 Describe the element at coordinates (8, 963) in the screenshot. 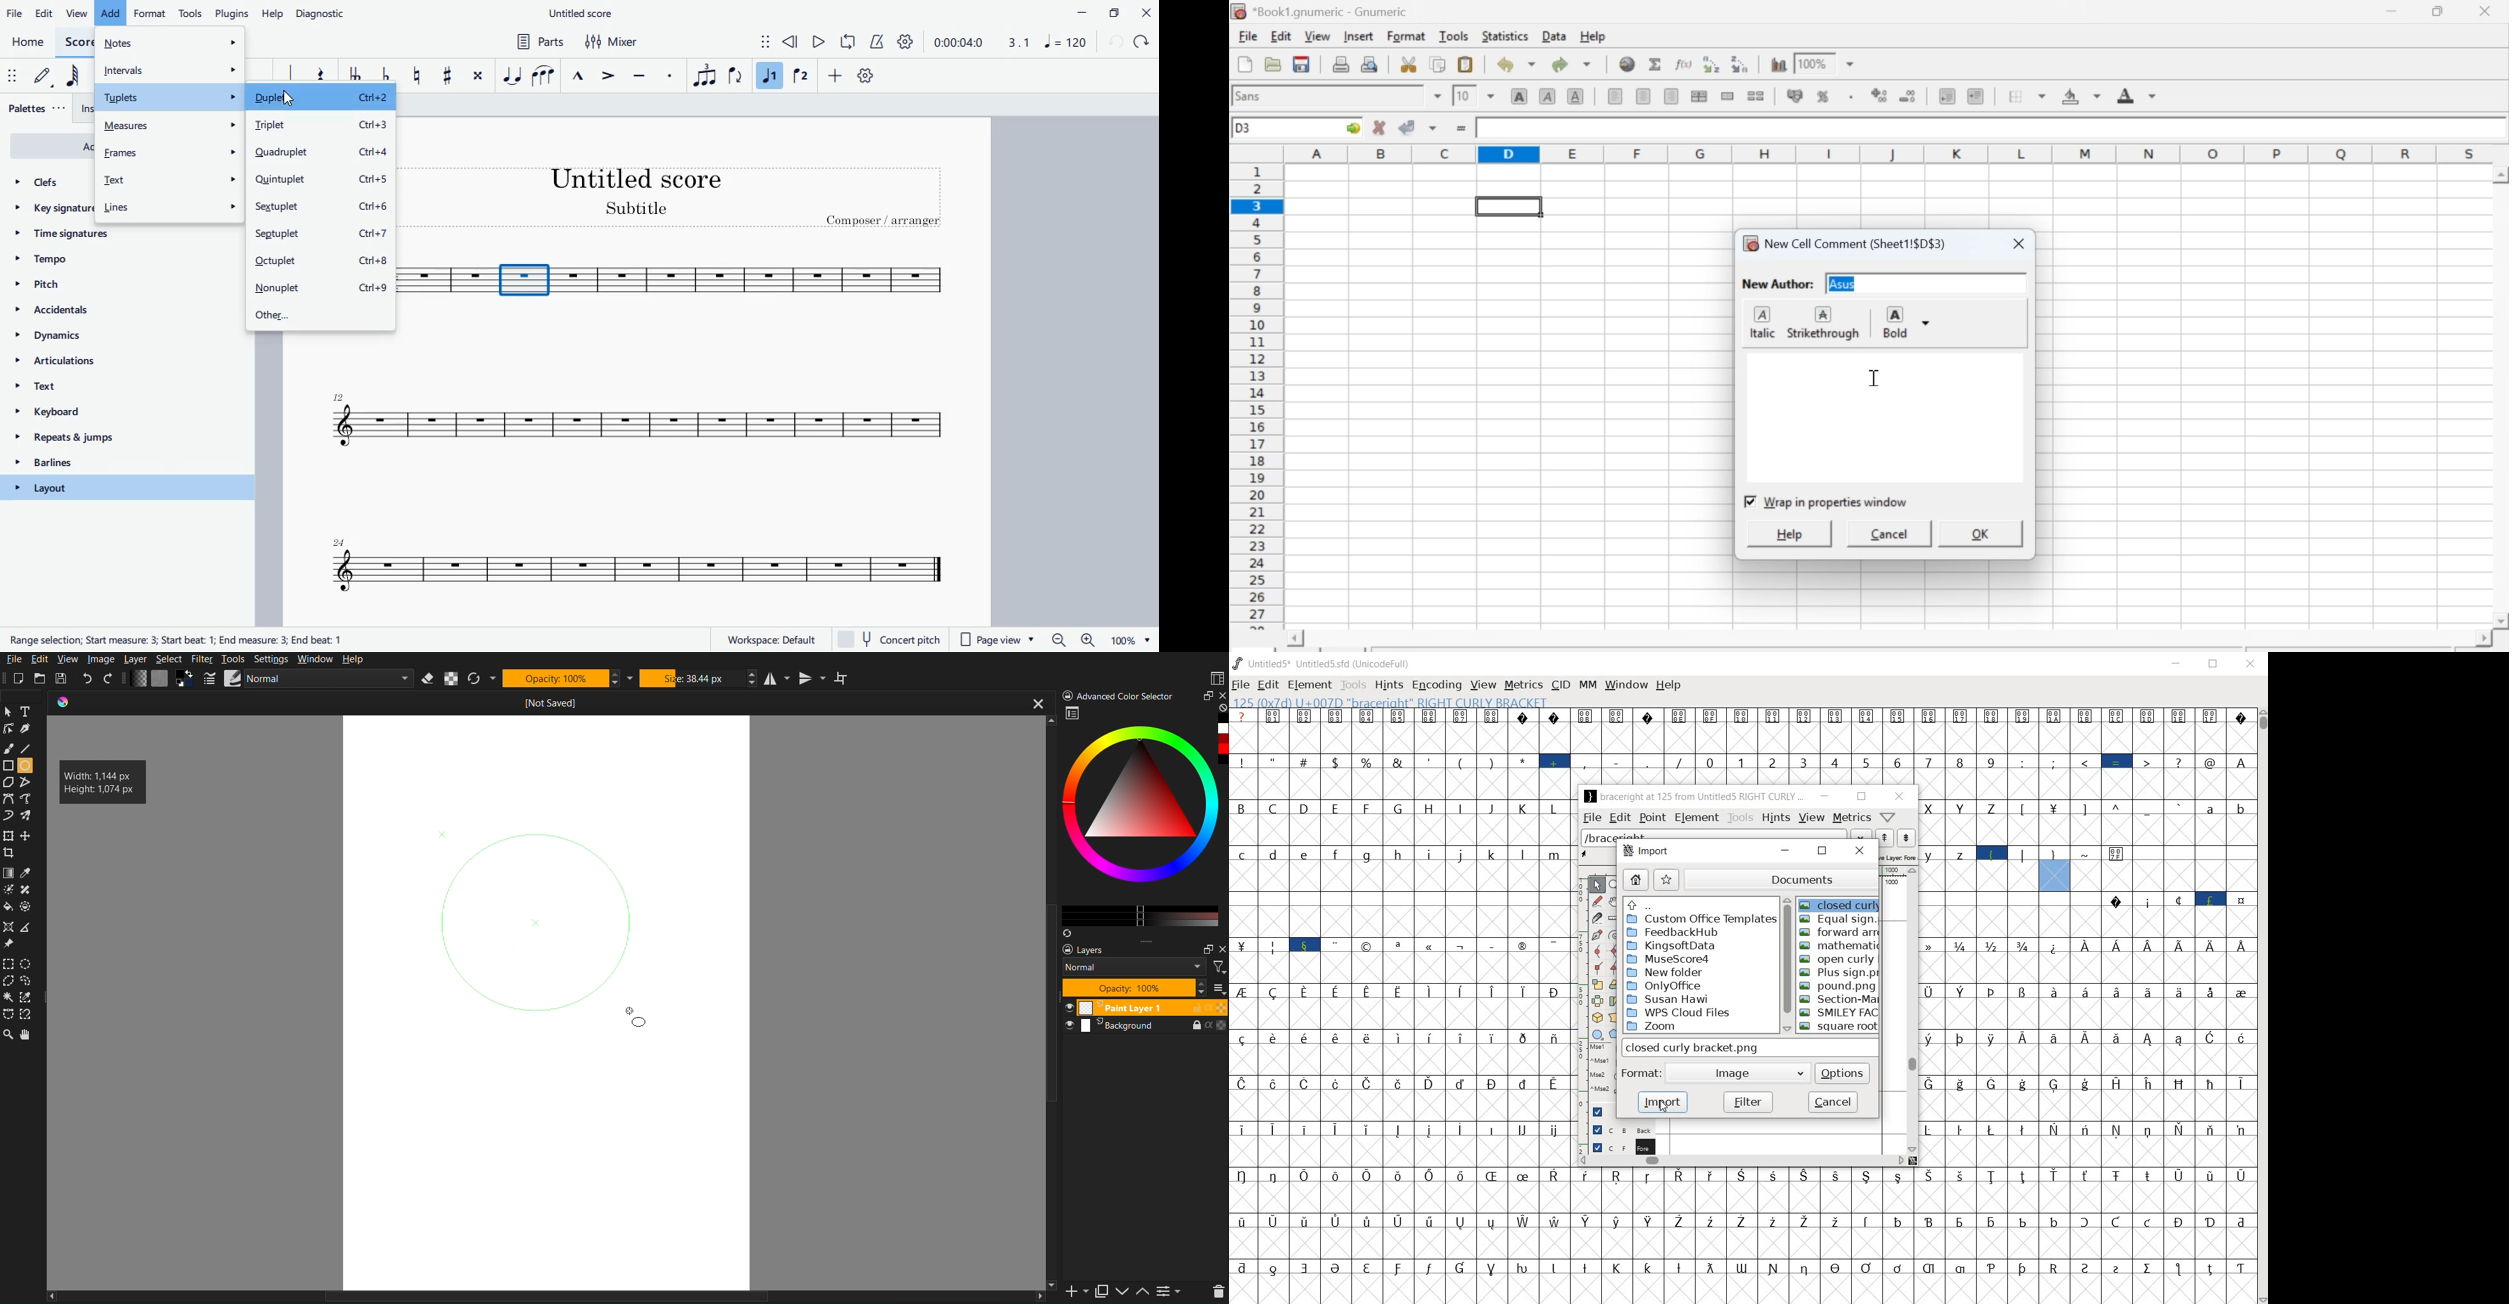

I see `Selection Tools` at that location.